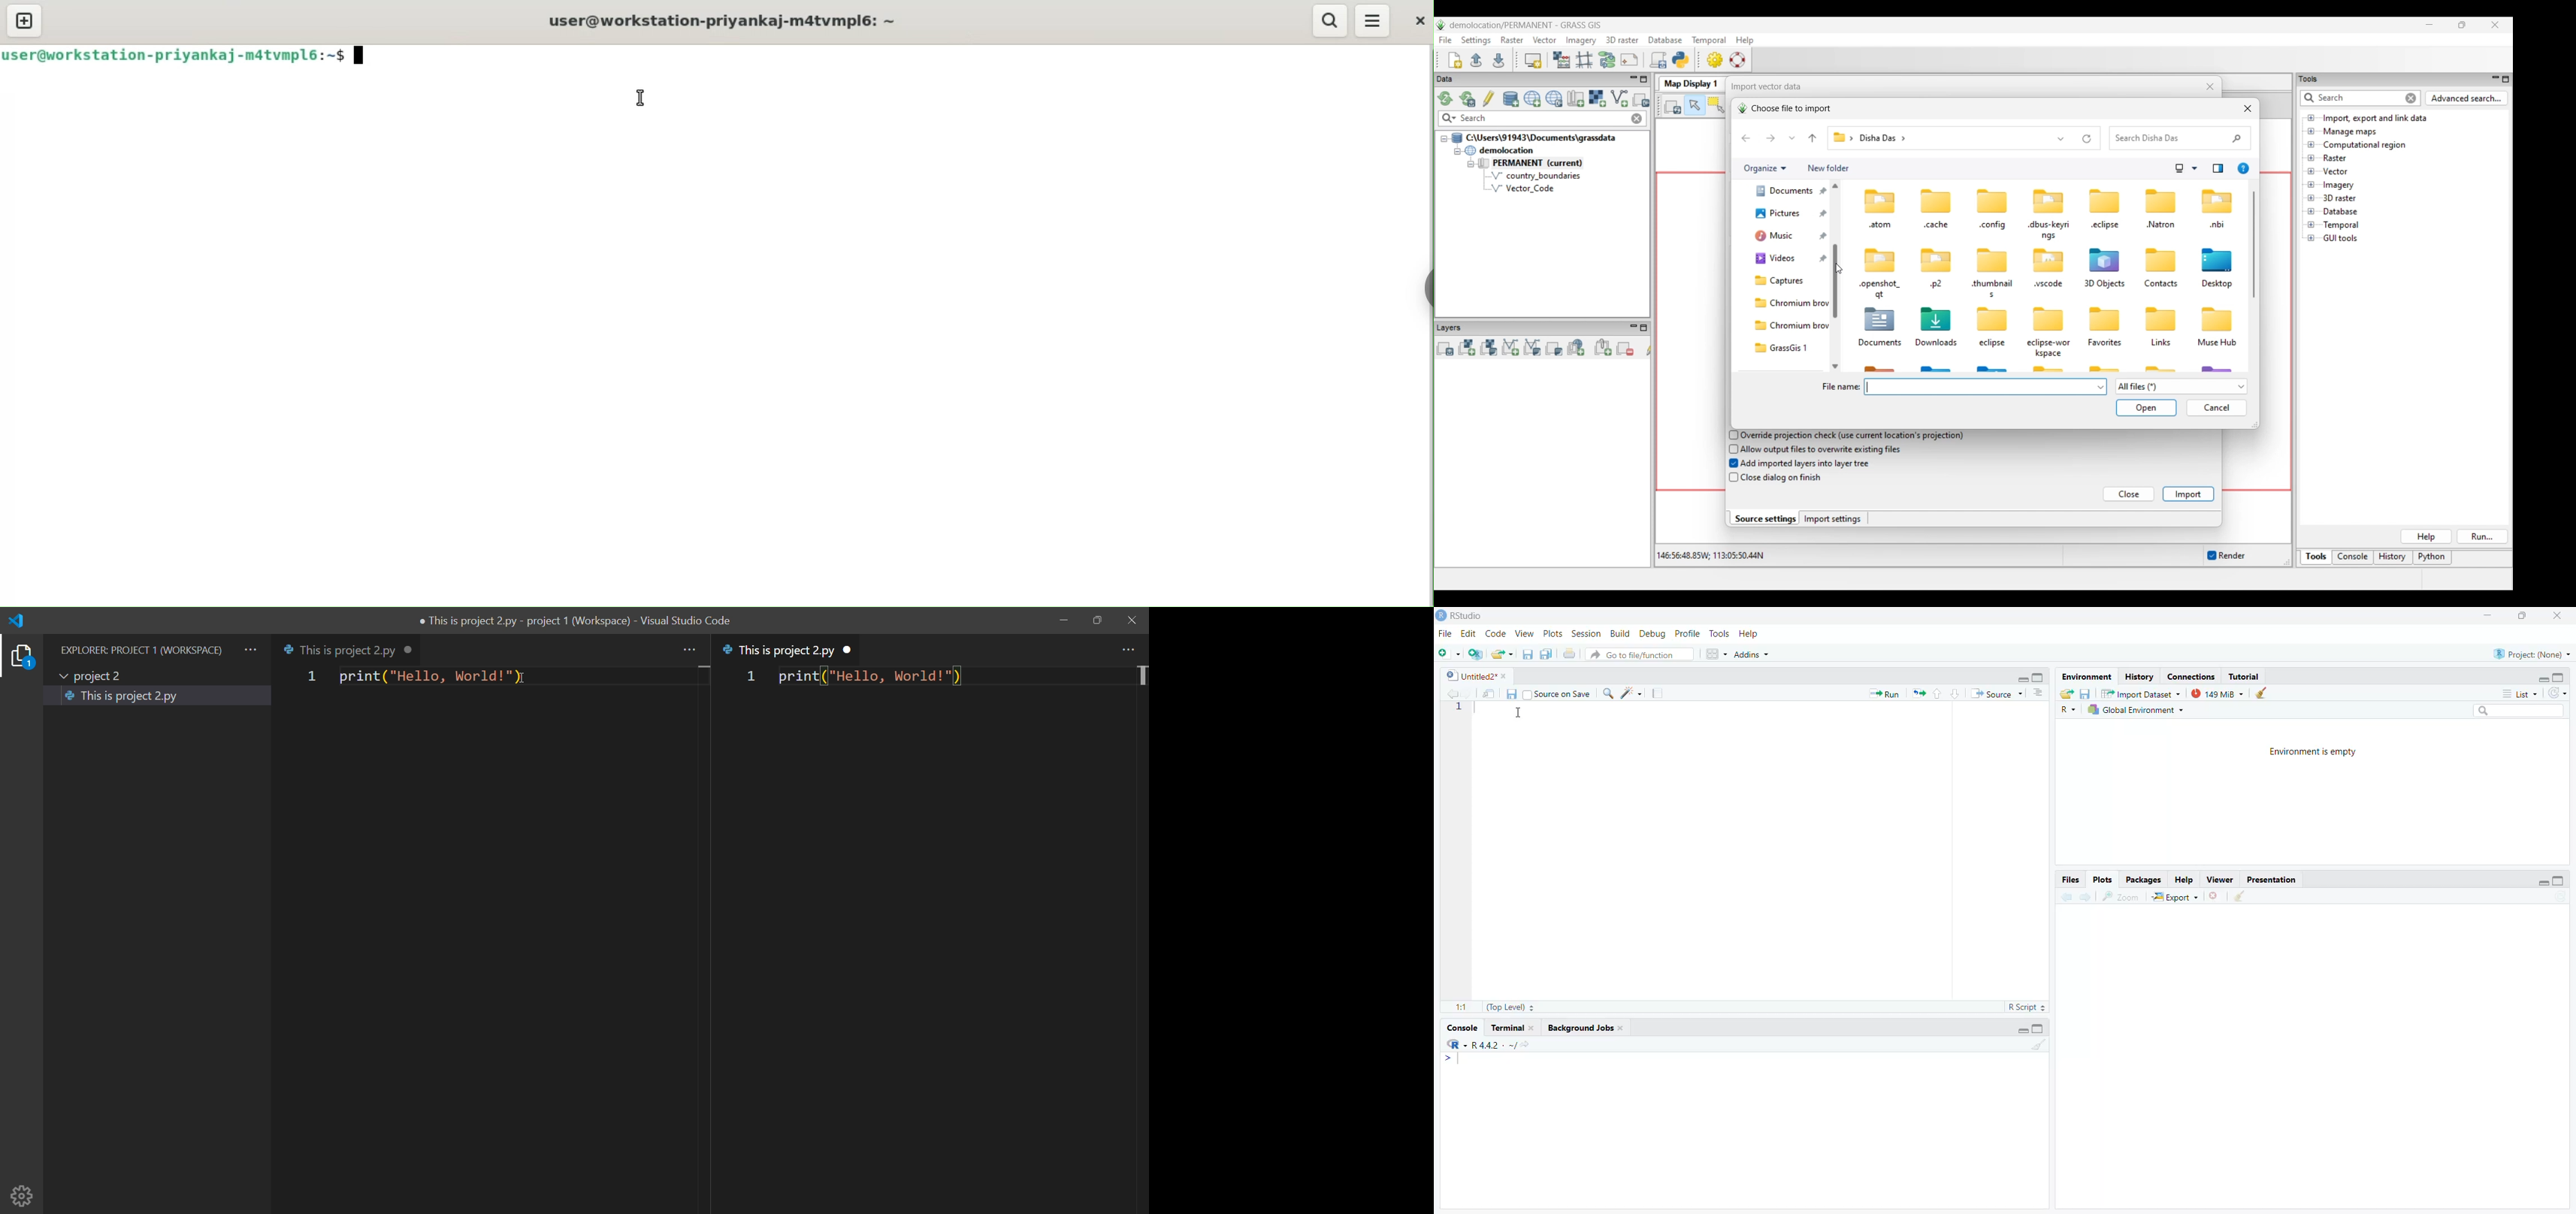  Describe the element at coordinates (1634, 693) in the screenshot. I see `Code Tools` at that location.